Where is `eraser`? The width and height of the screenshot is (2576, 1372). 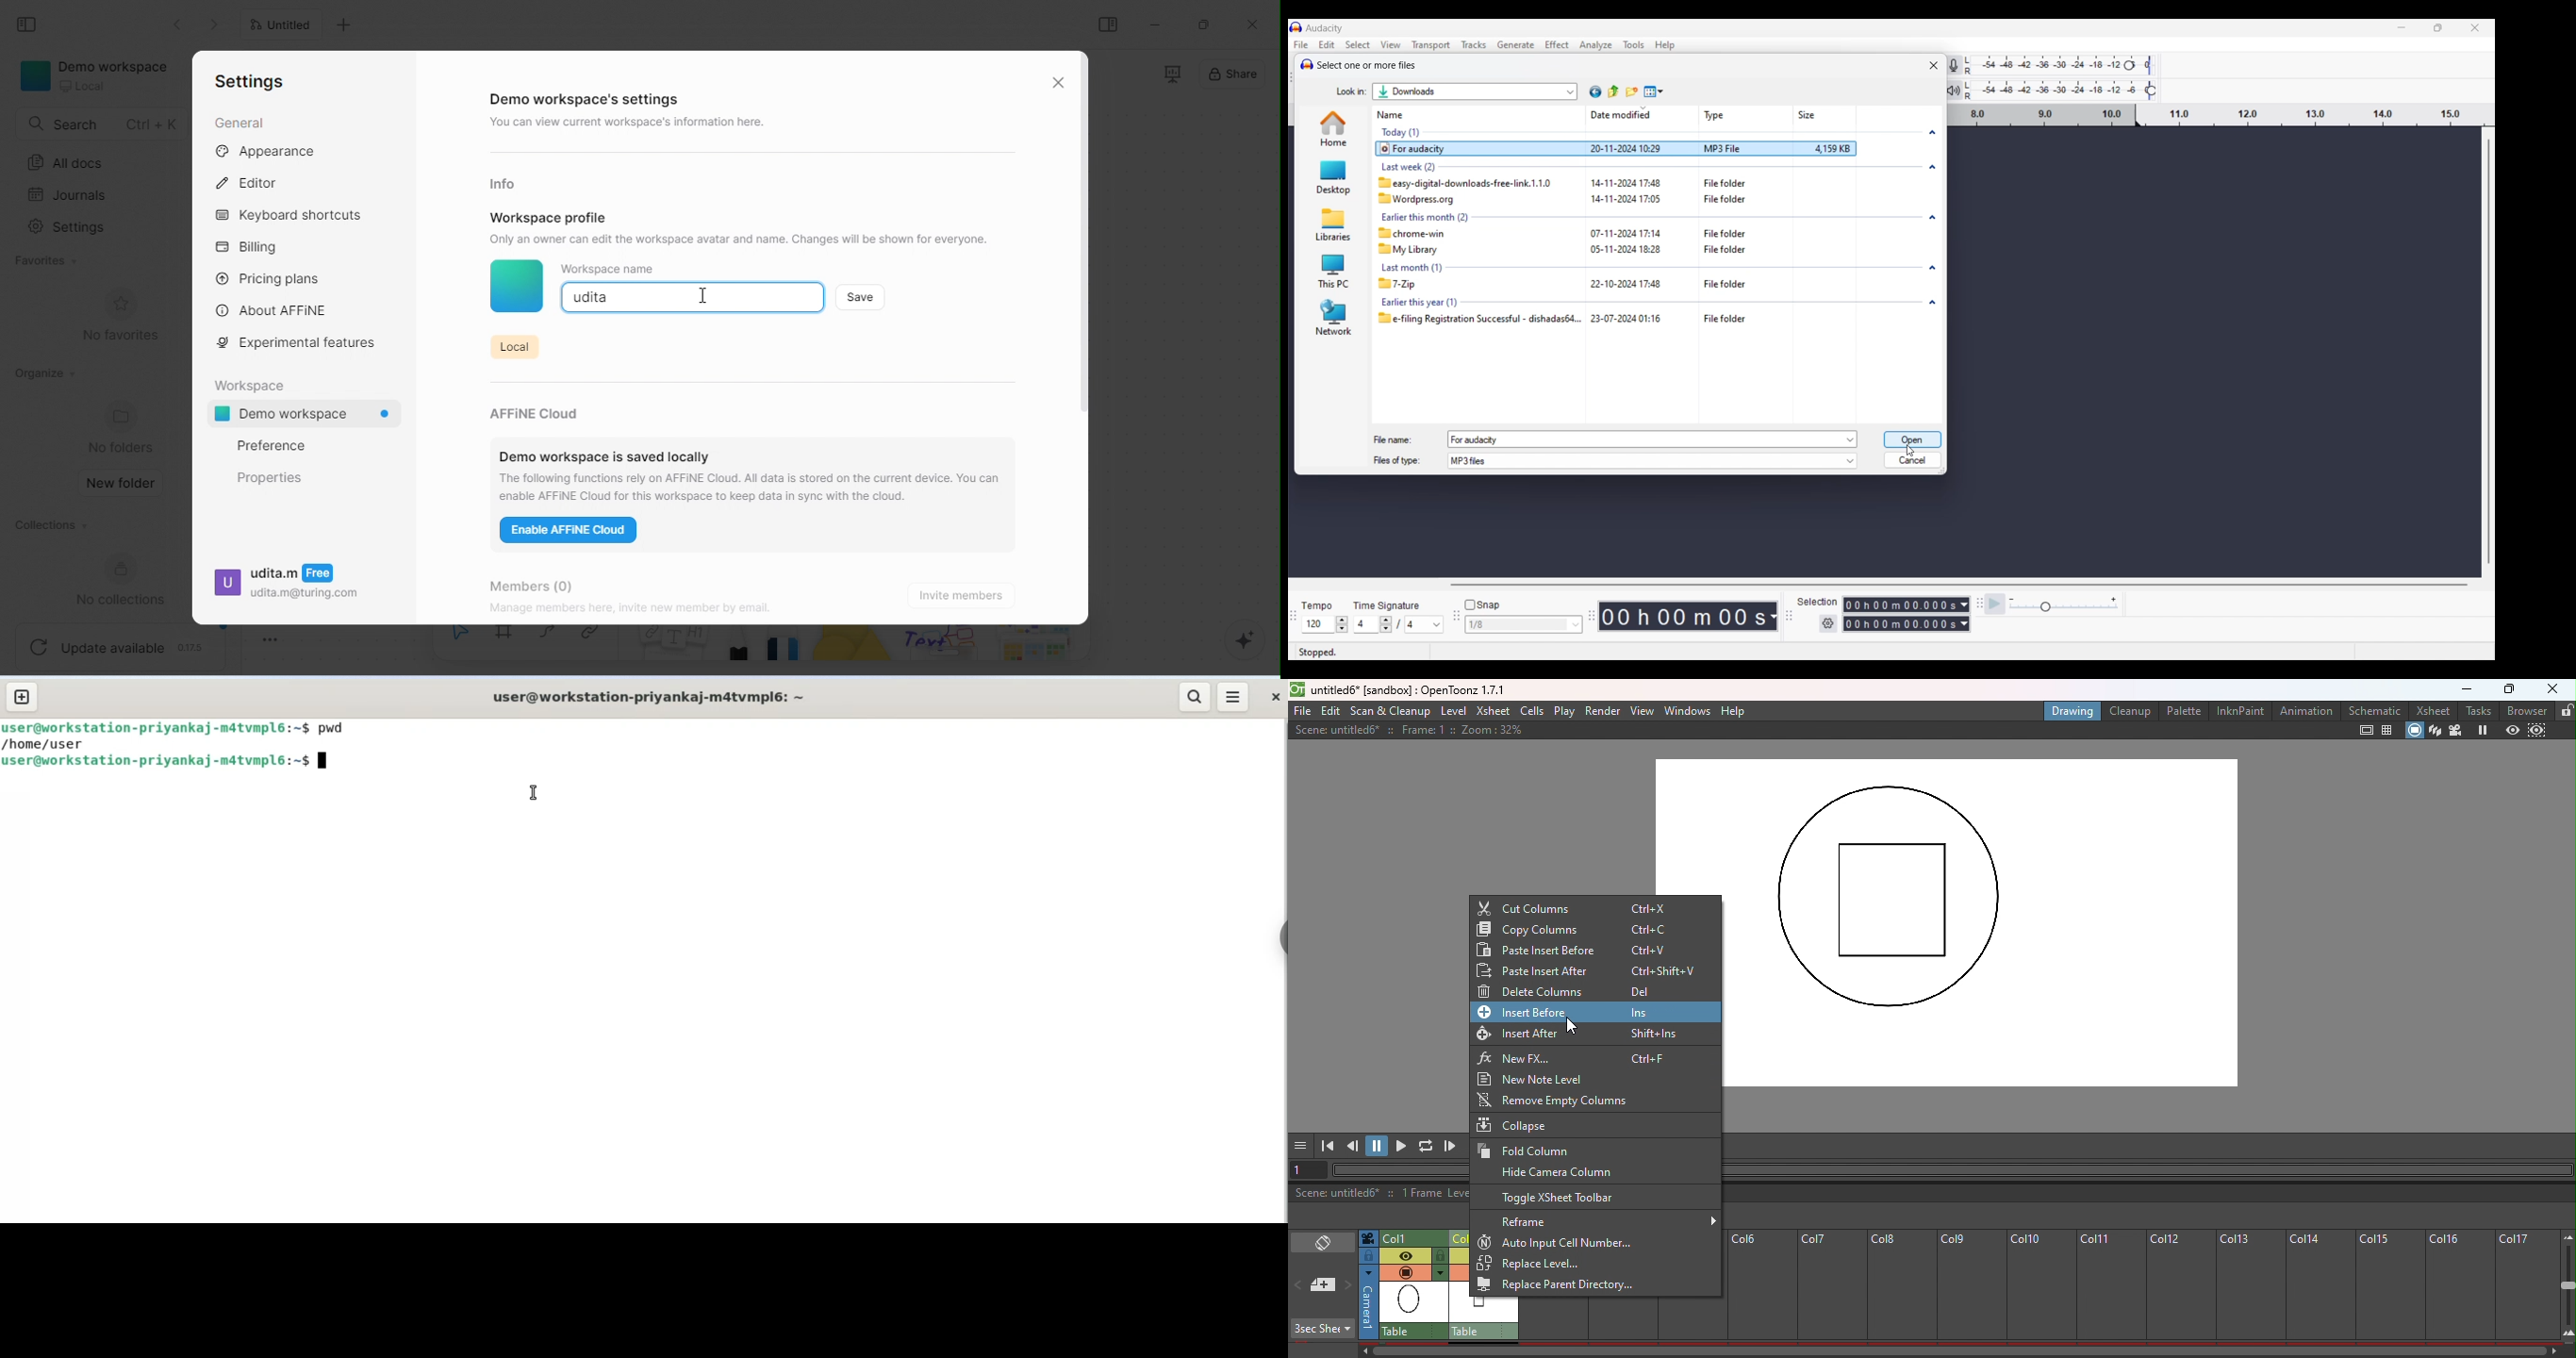 eraser is located at coordinates (787, 650).